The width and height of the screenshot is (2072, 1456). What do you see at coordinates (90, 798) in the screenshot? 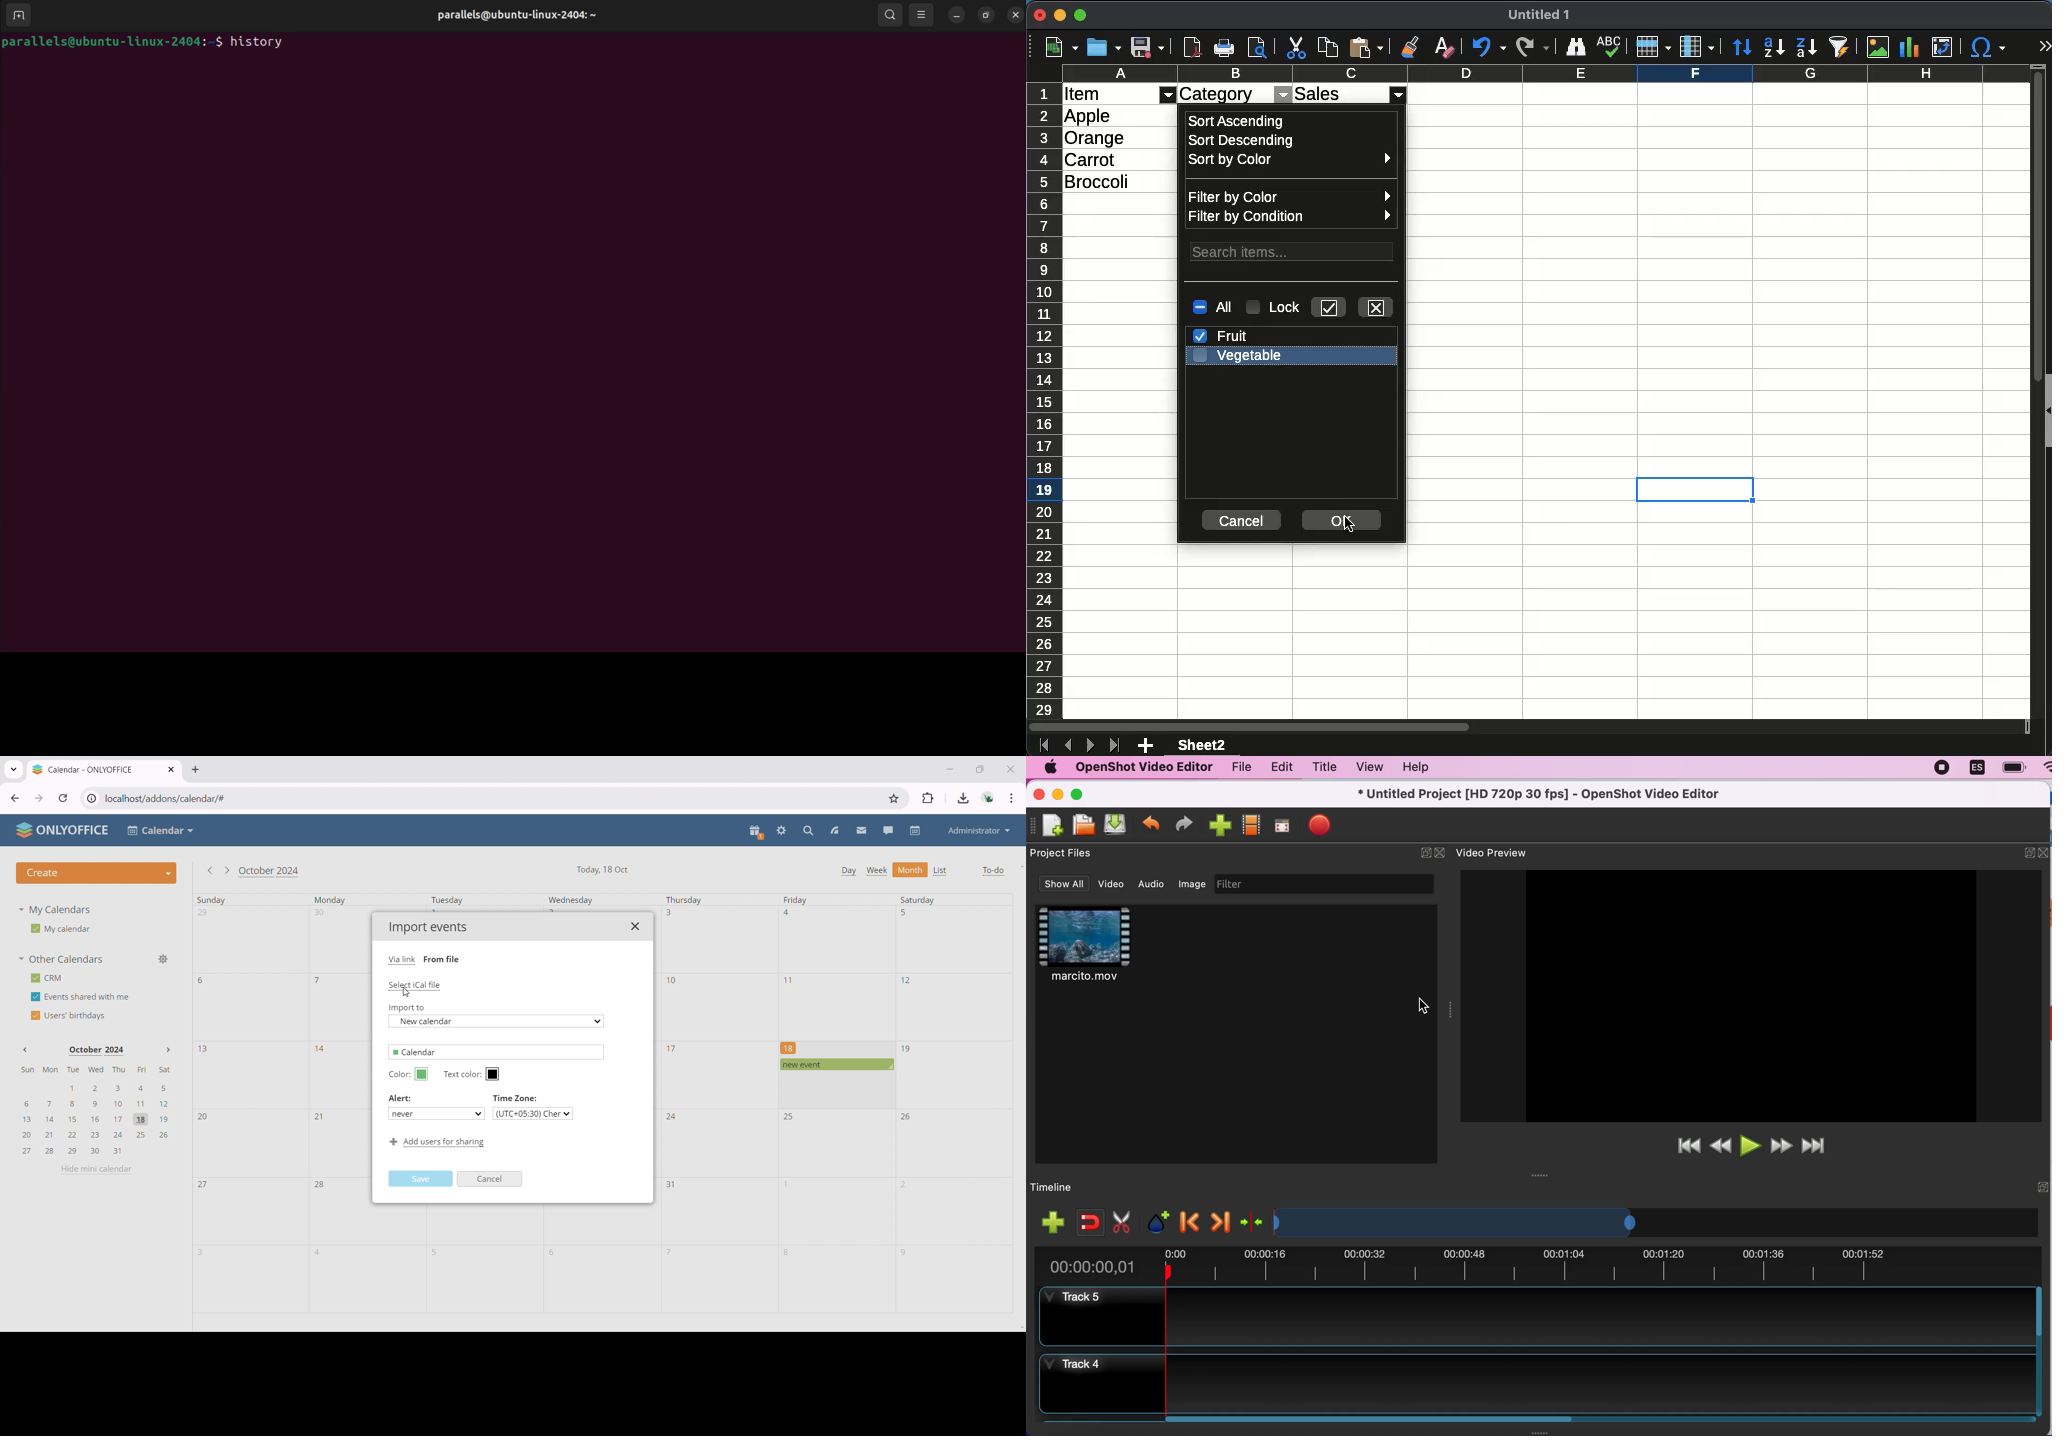
I see `view site information` at bounding box center [90, 798].